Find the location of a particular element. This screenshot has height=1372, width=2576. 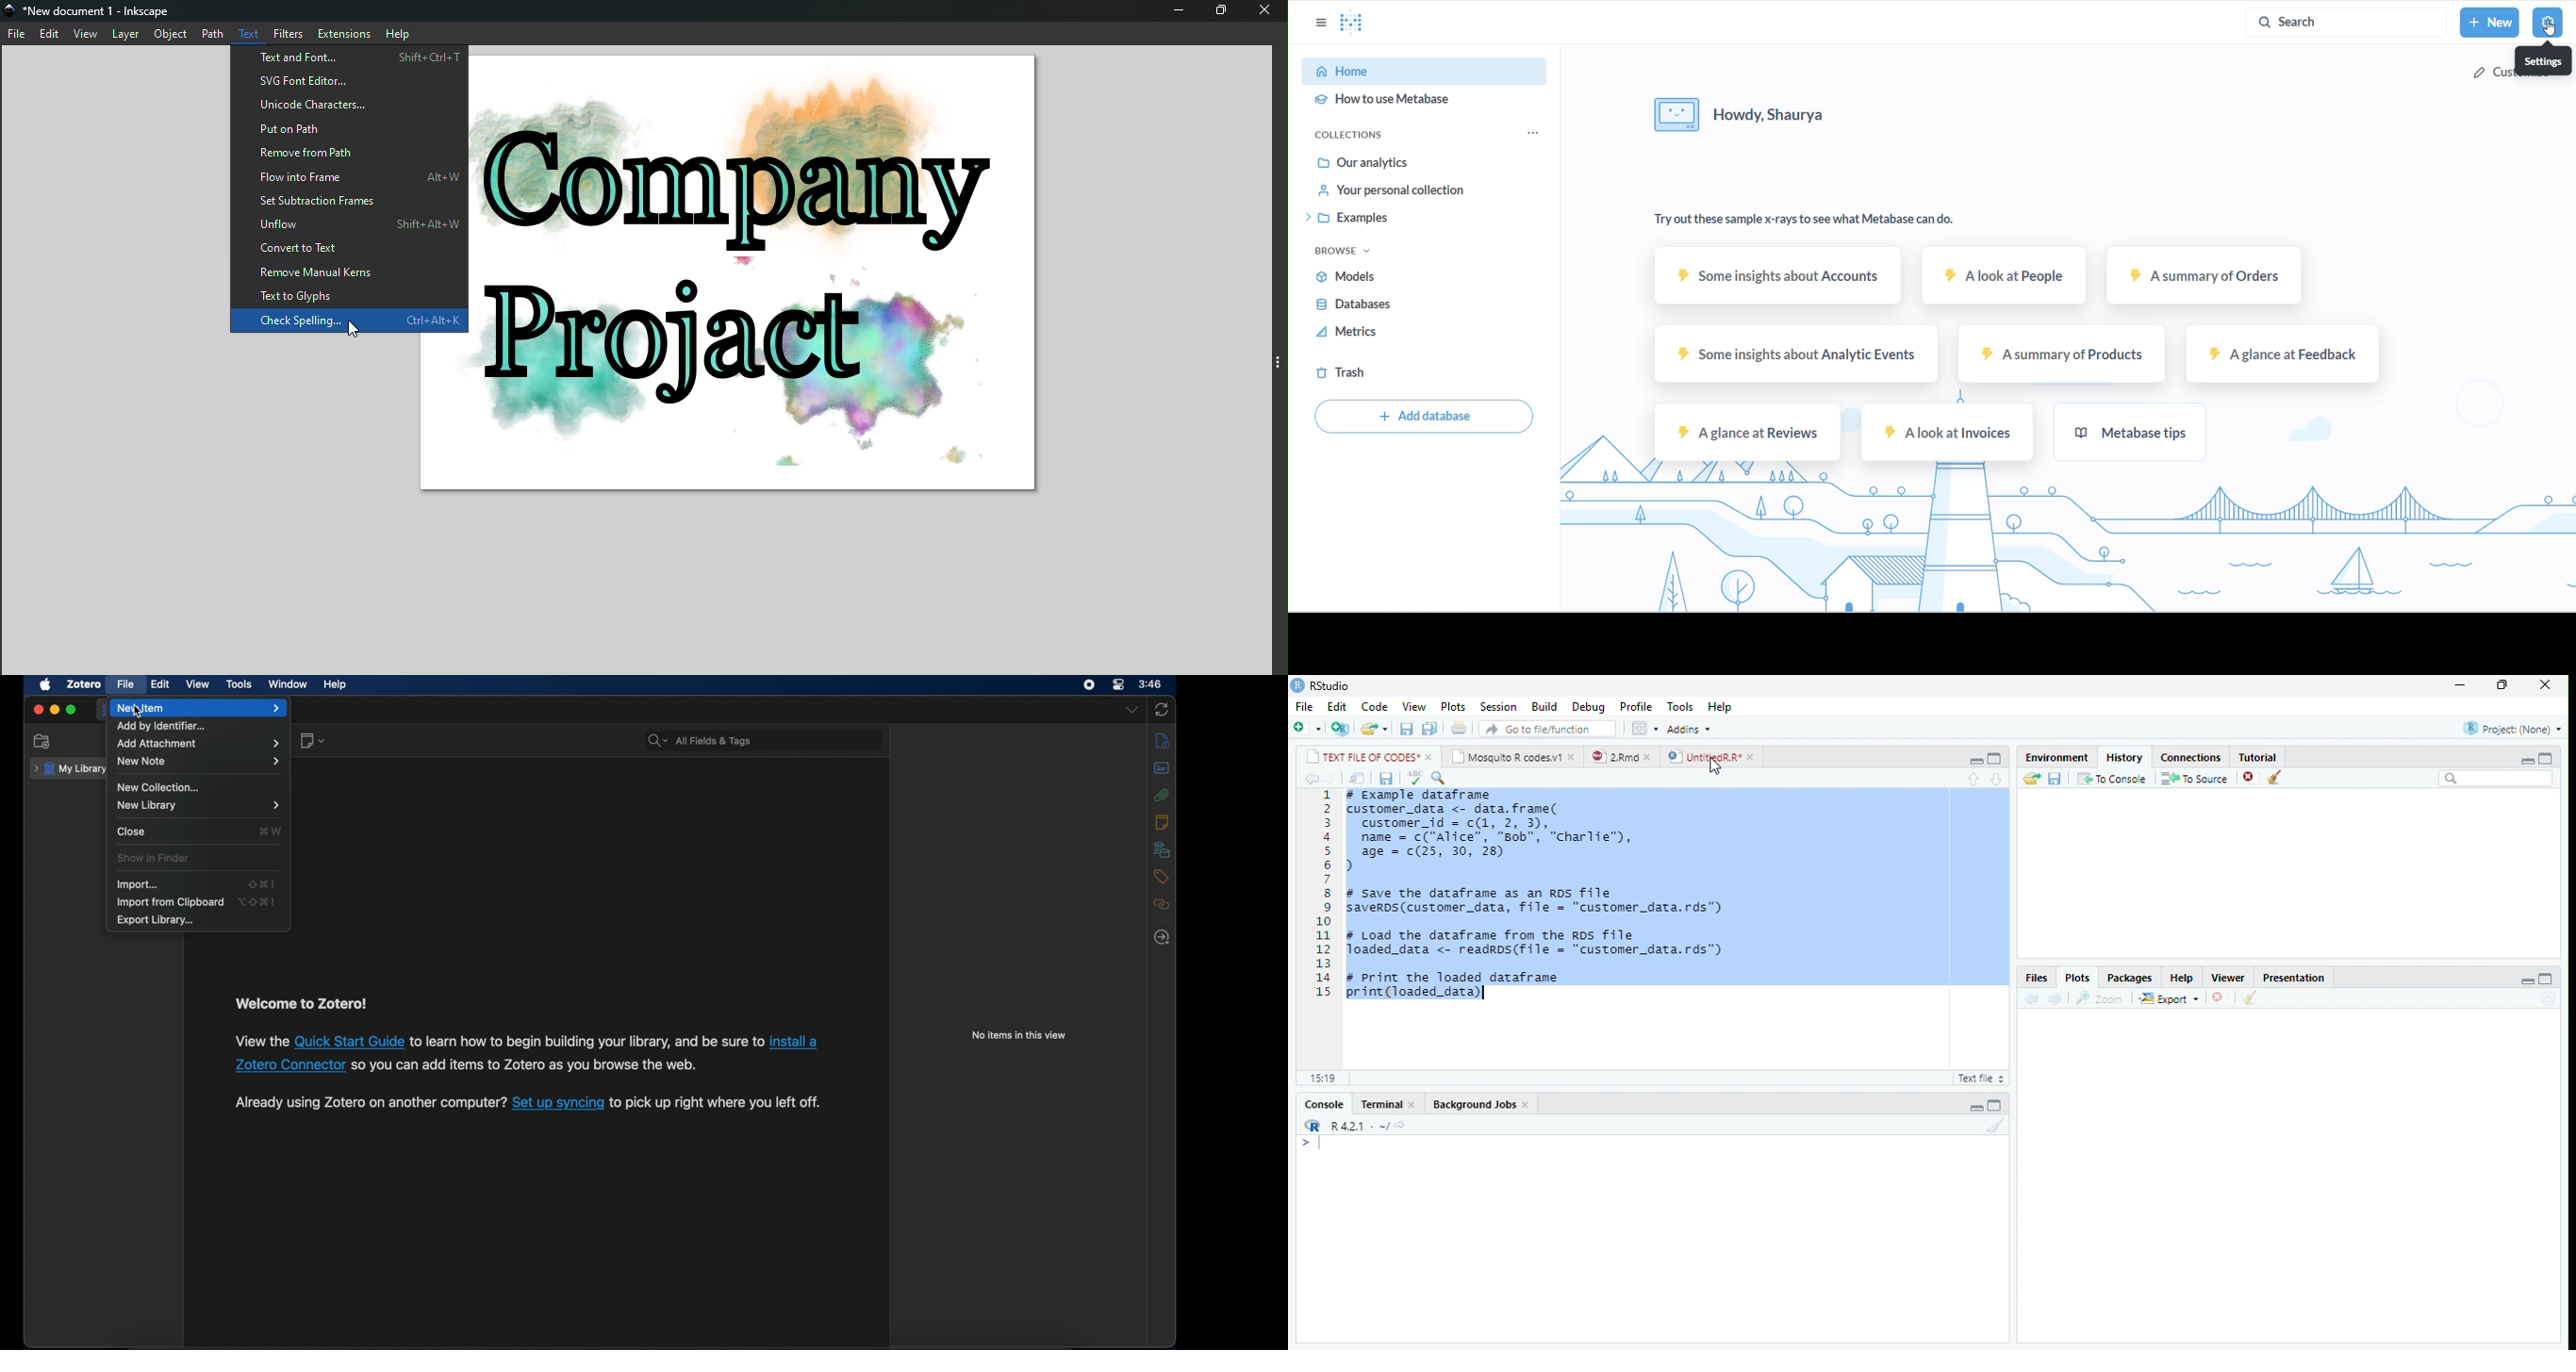

close is located at coordinates (1528, 1105).